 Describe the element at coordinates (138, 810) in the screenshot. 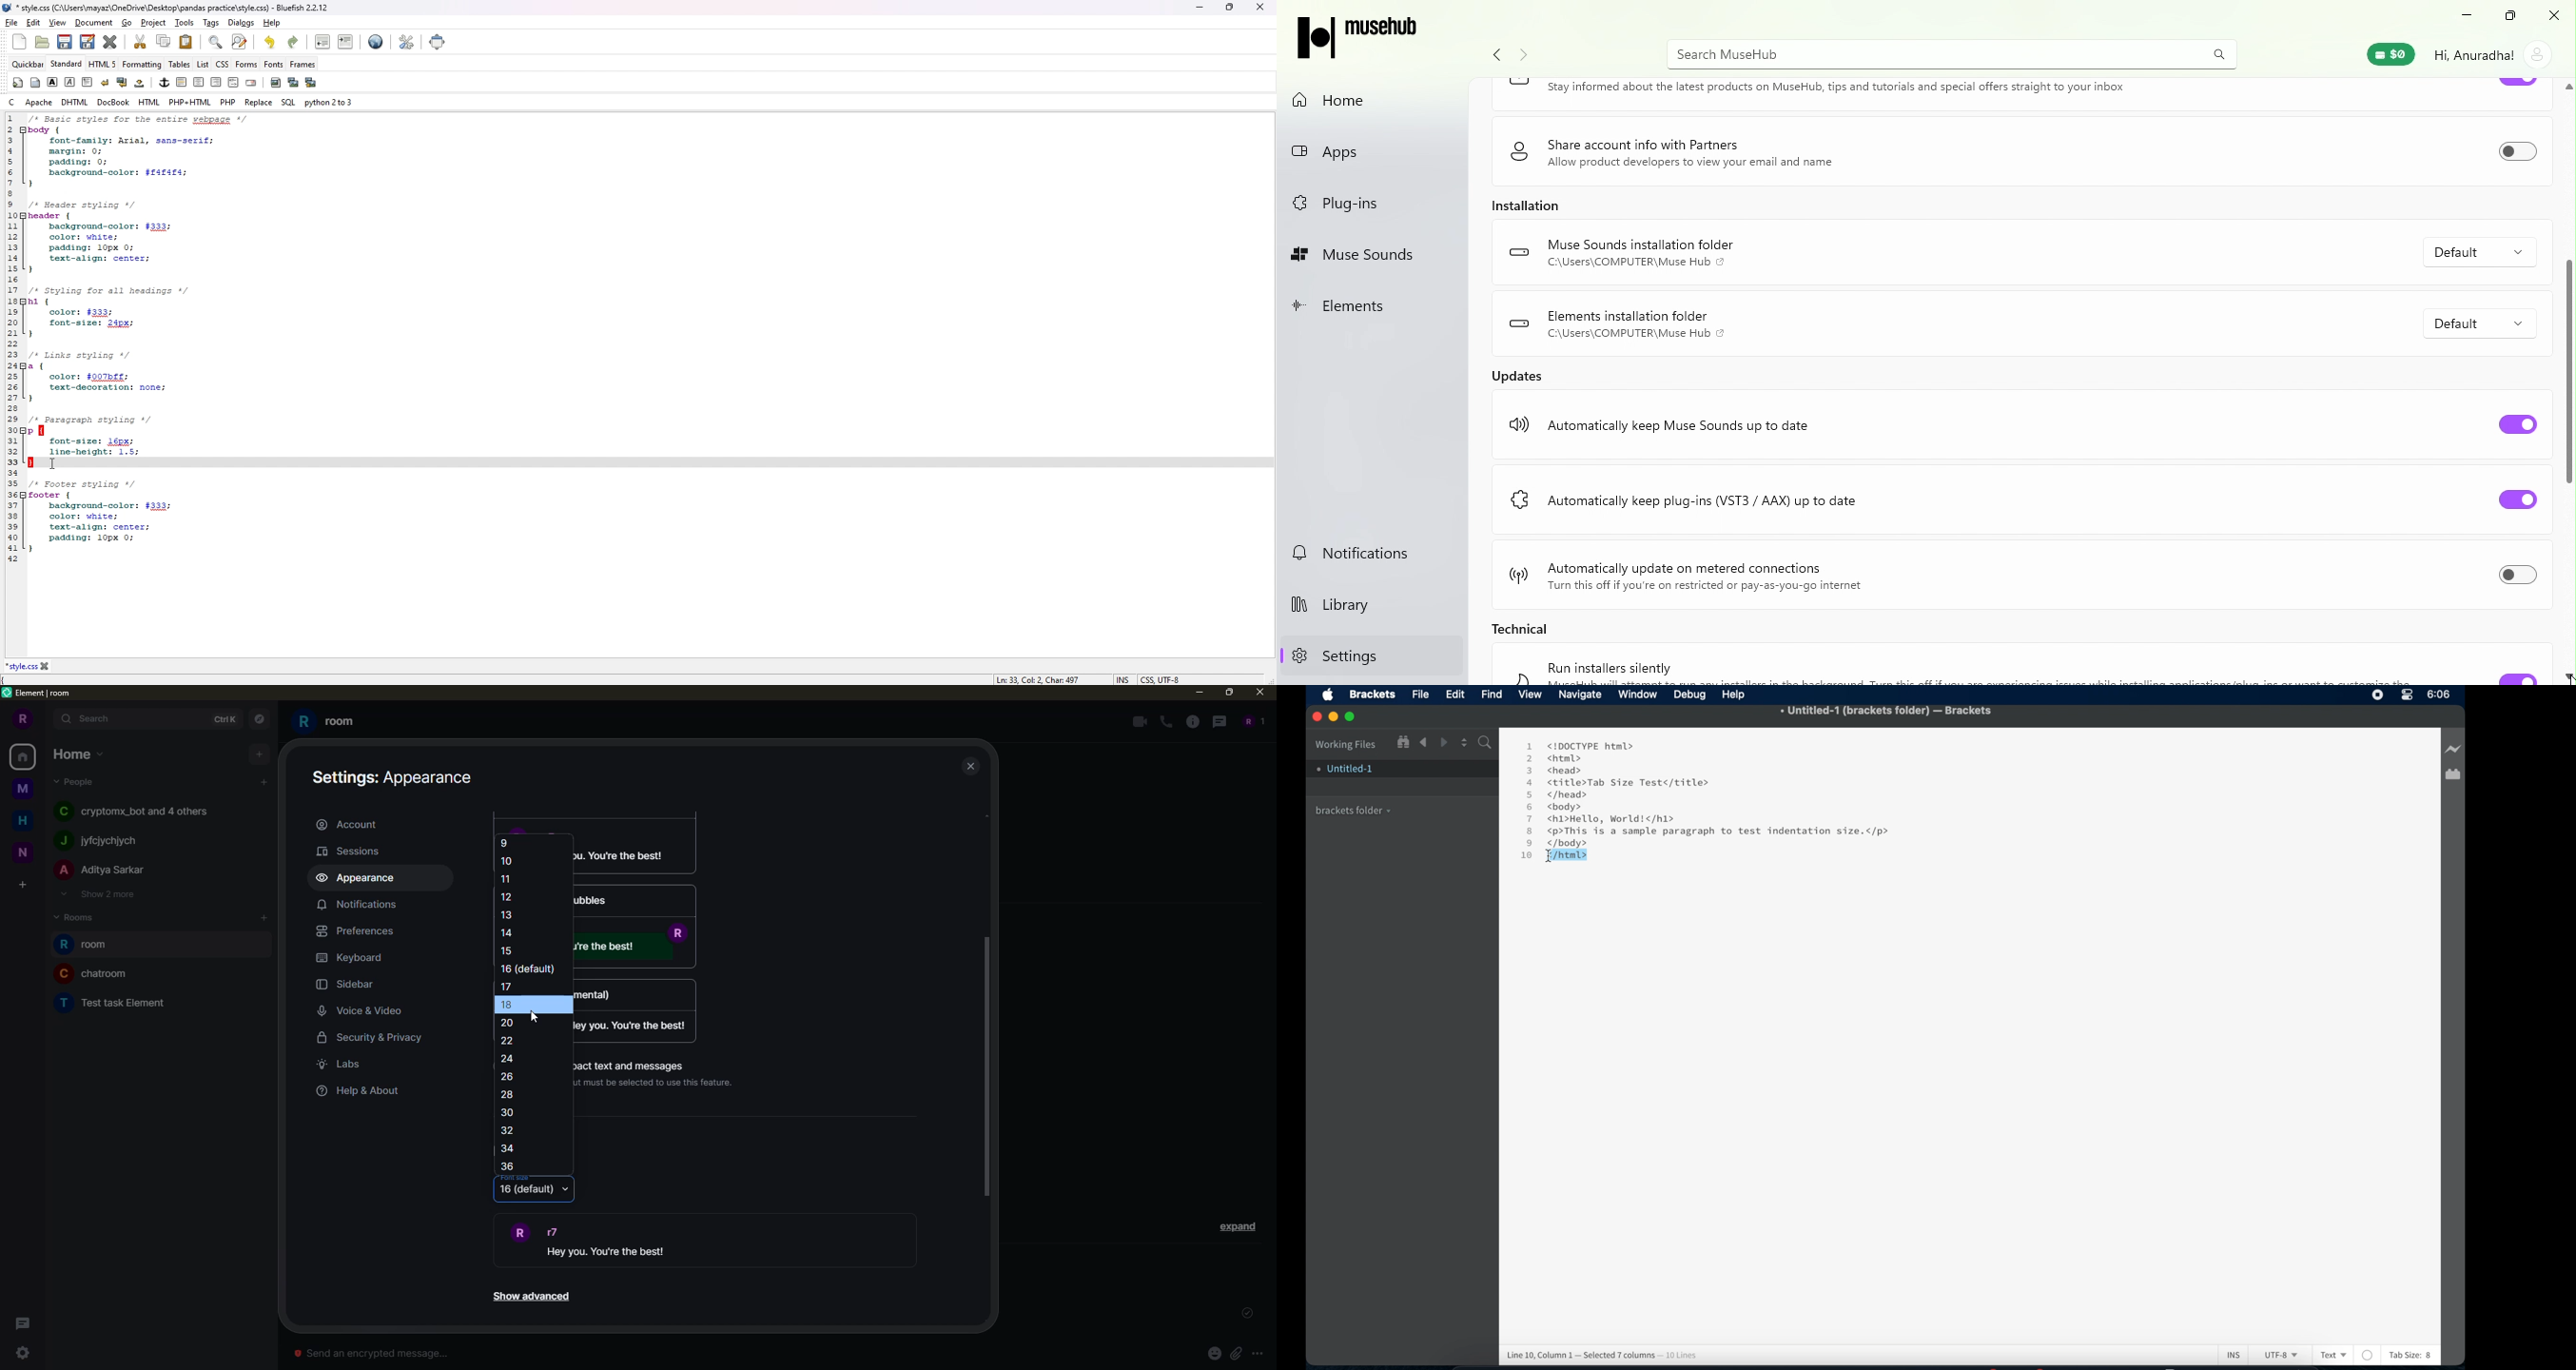

I see `people` at that location.